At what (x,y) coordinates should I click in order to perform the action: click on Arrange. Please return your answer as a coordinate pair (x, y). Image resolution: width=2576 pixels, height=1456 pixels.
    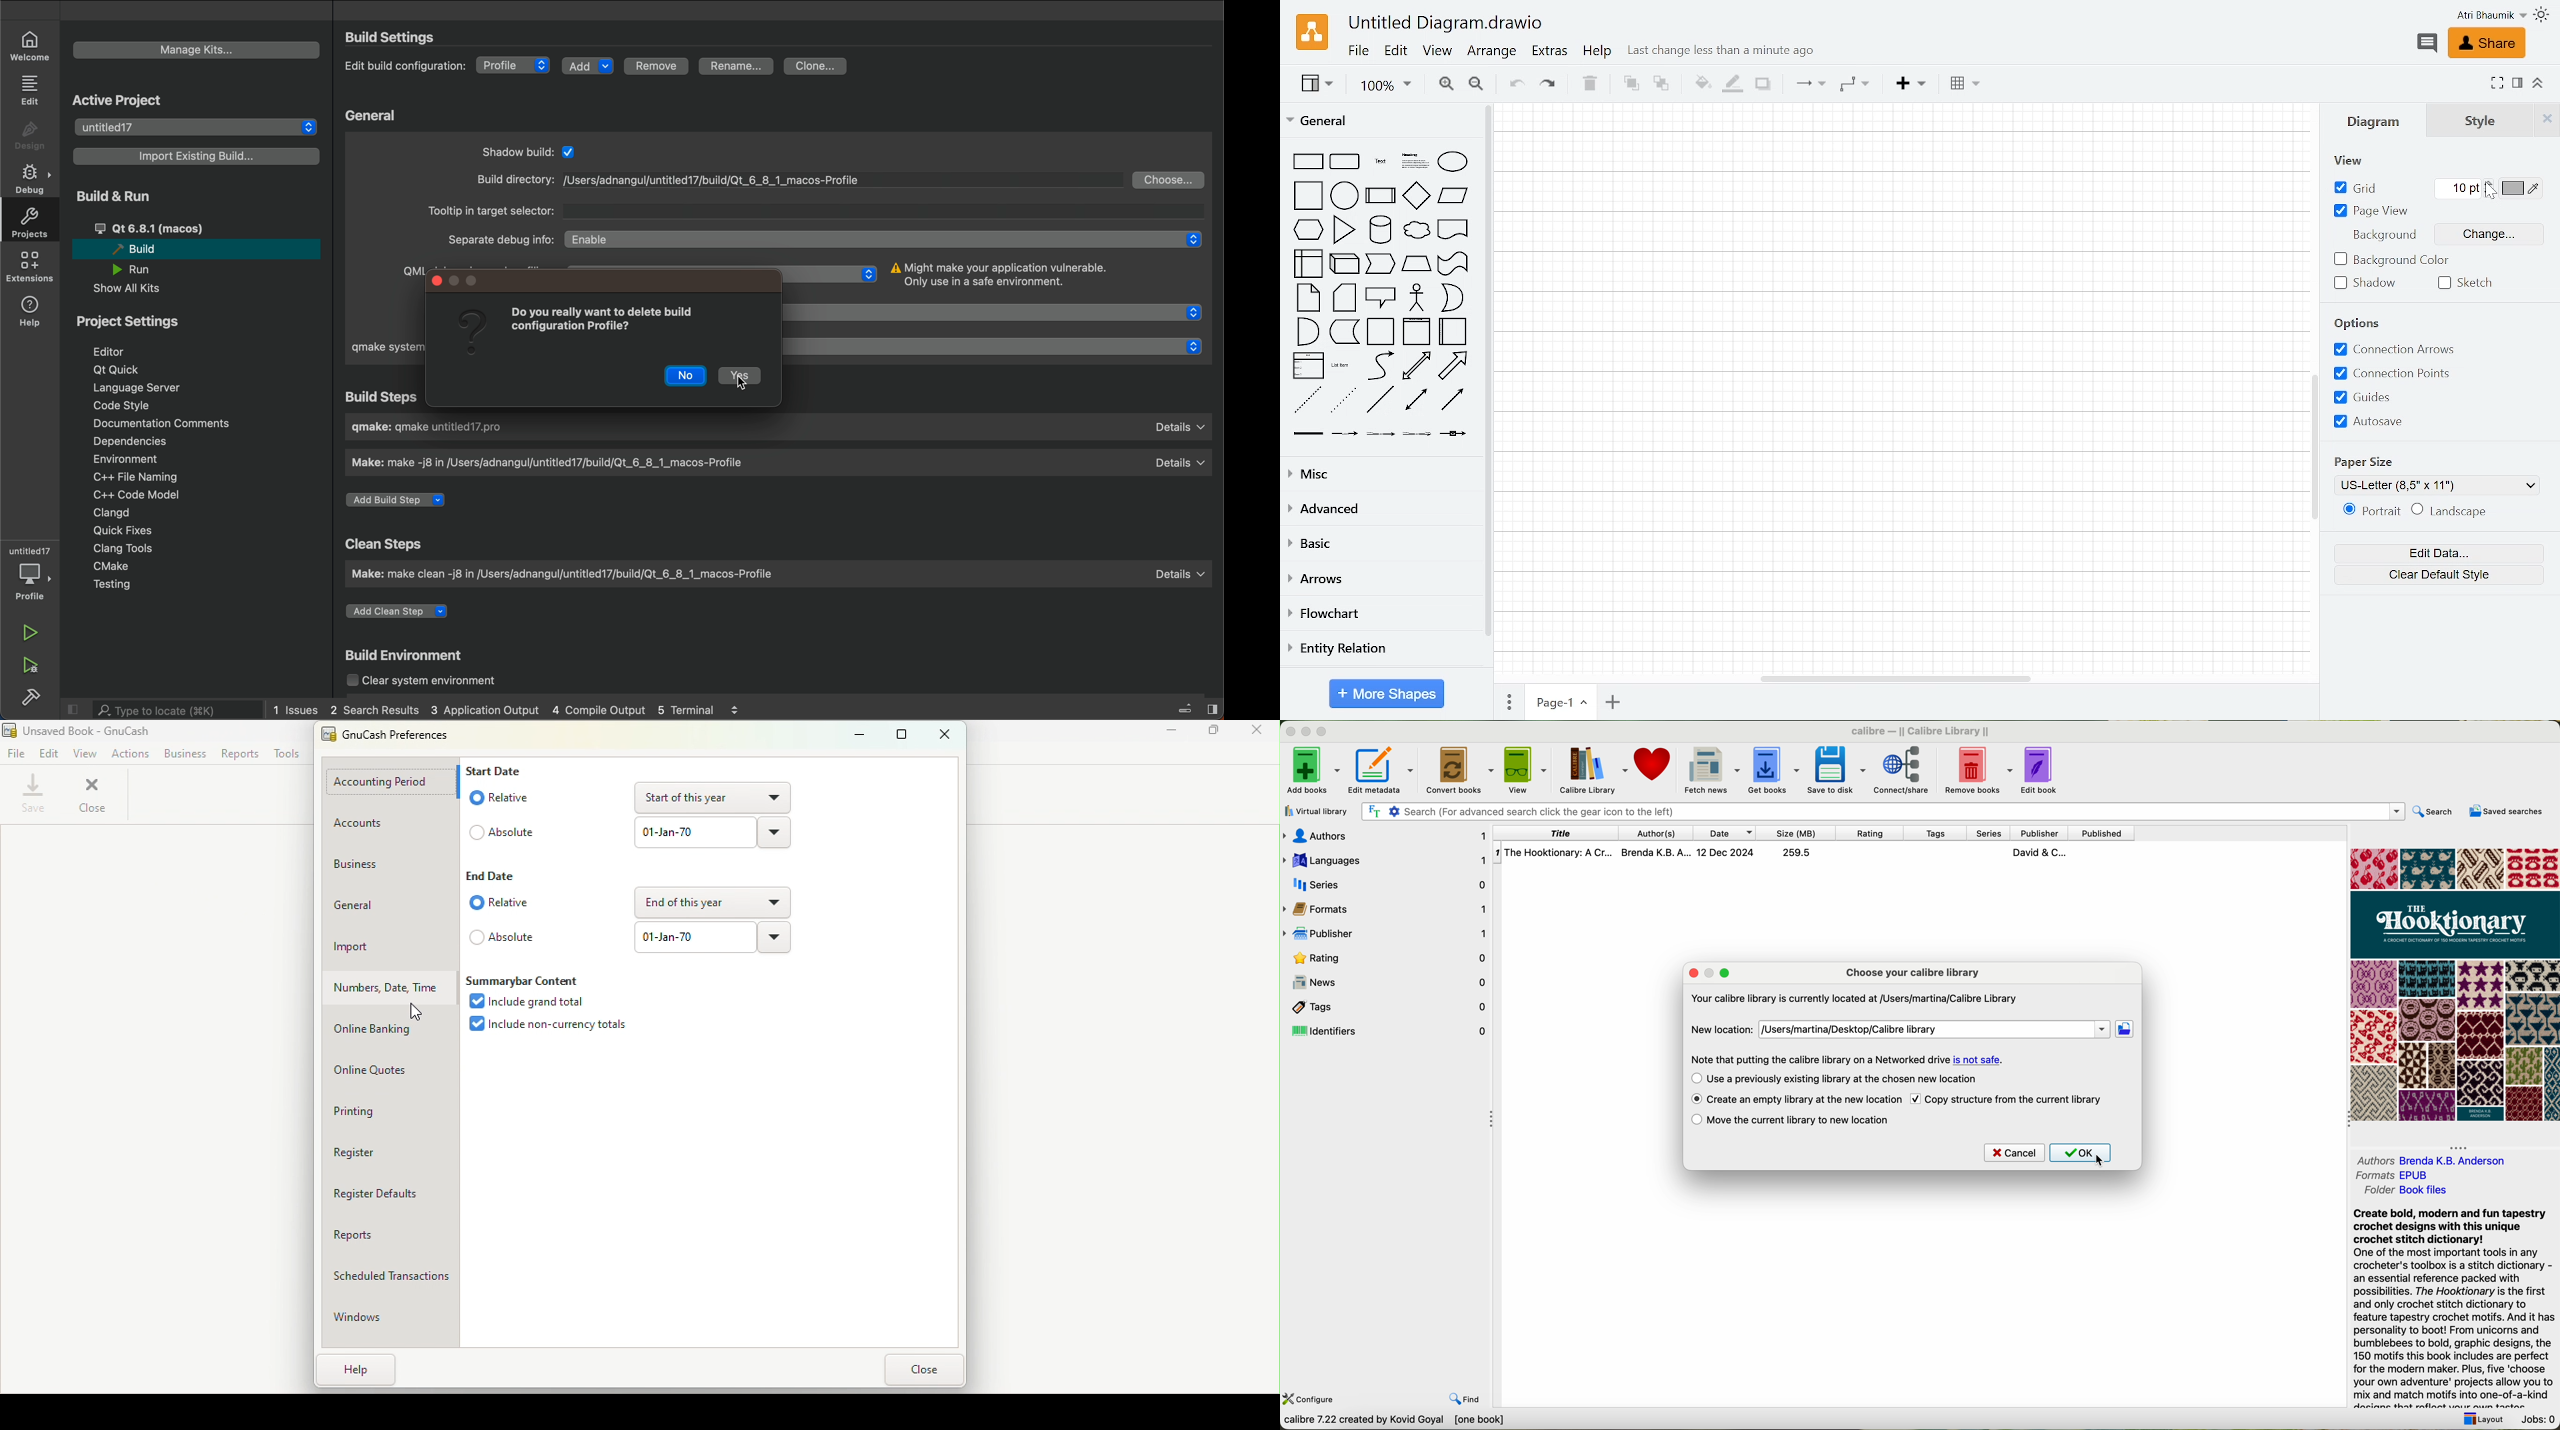
    Looking at the image, I should click on (1494, 53).